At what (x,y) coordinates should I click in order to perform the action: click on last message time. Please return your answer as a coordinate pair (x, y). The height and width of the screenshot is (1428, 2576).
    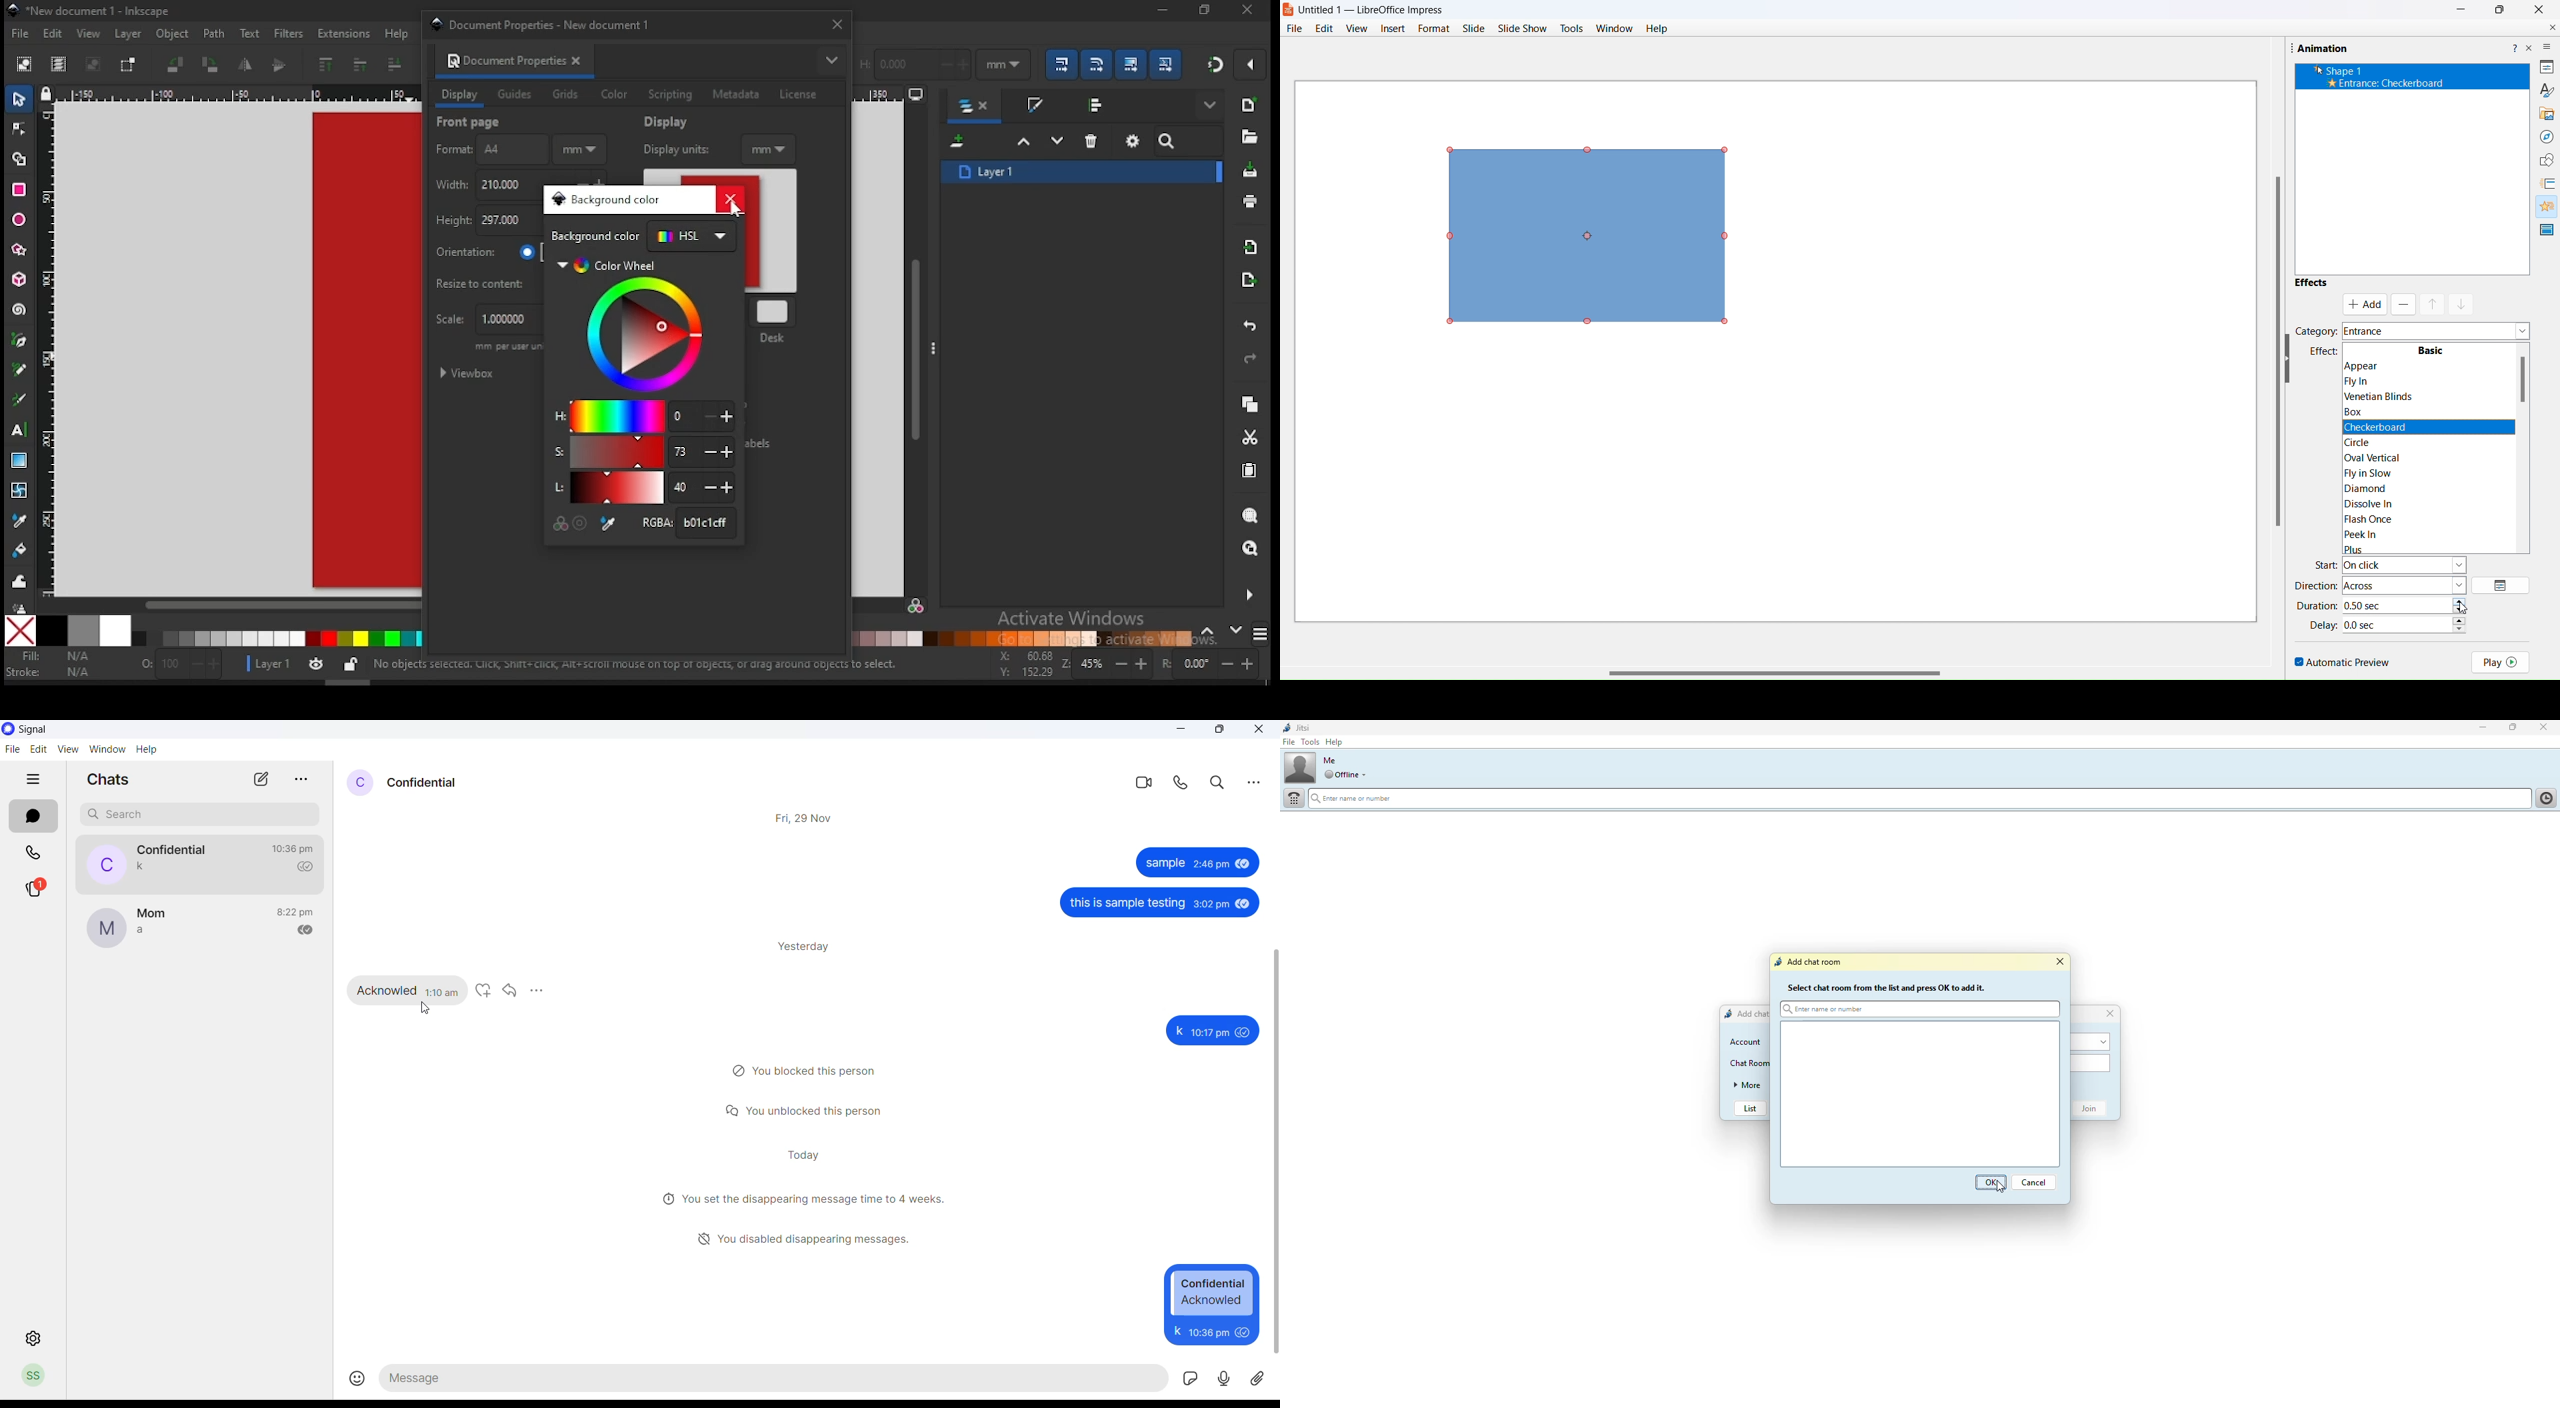
    Looking at the image, I should click on (295, 849).